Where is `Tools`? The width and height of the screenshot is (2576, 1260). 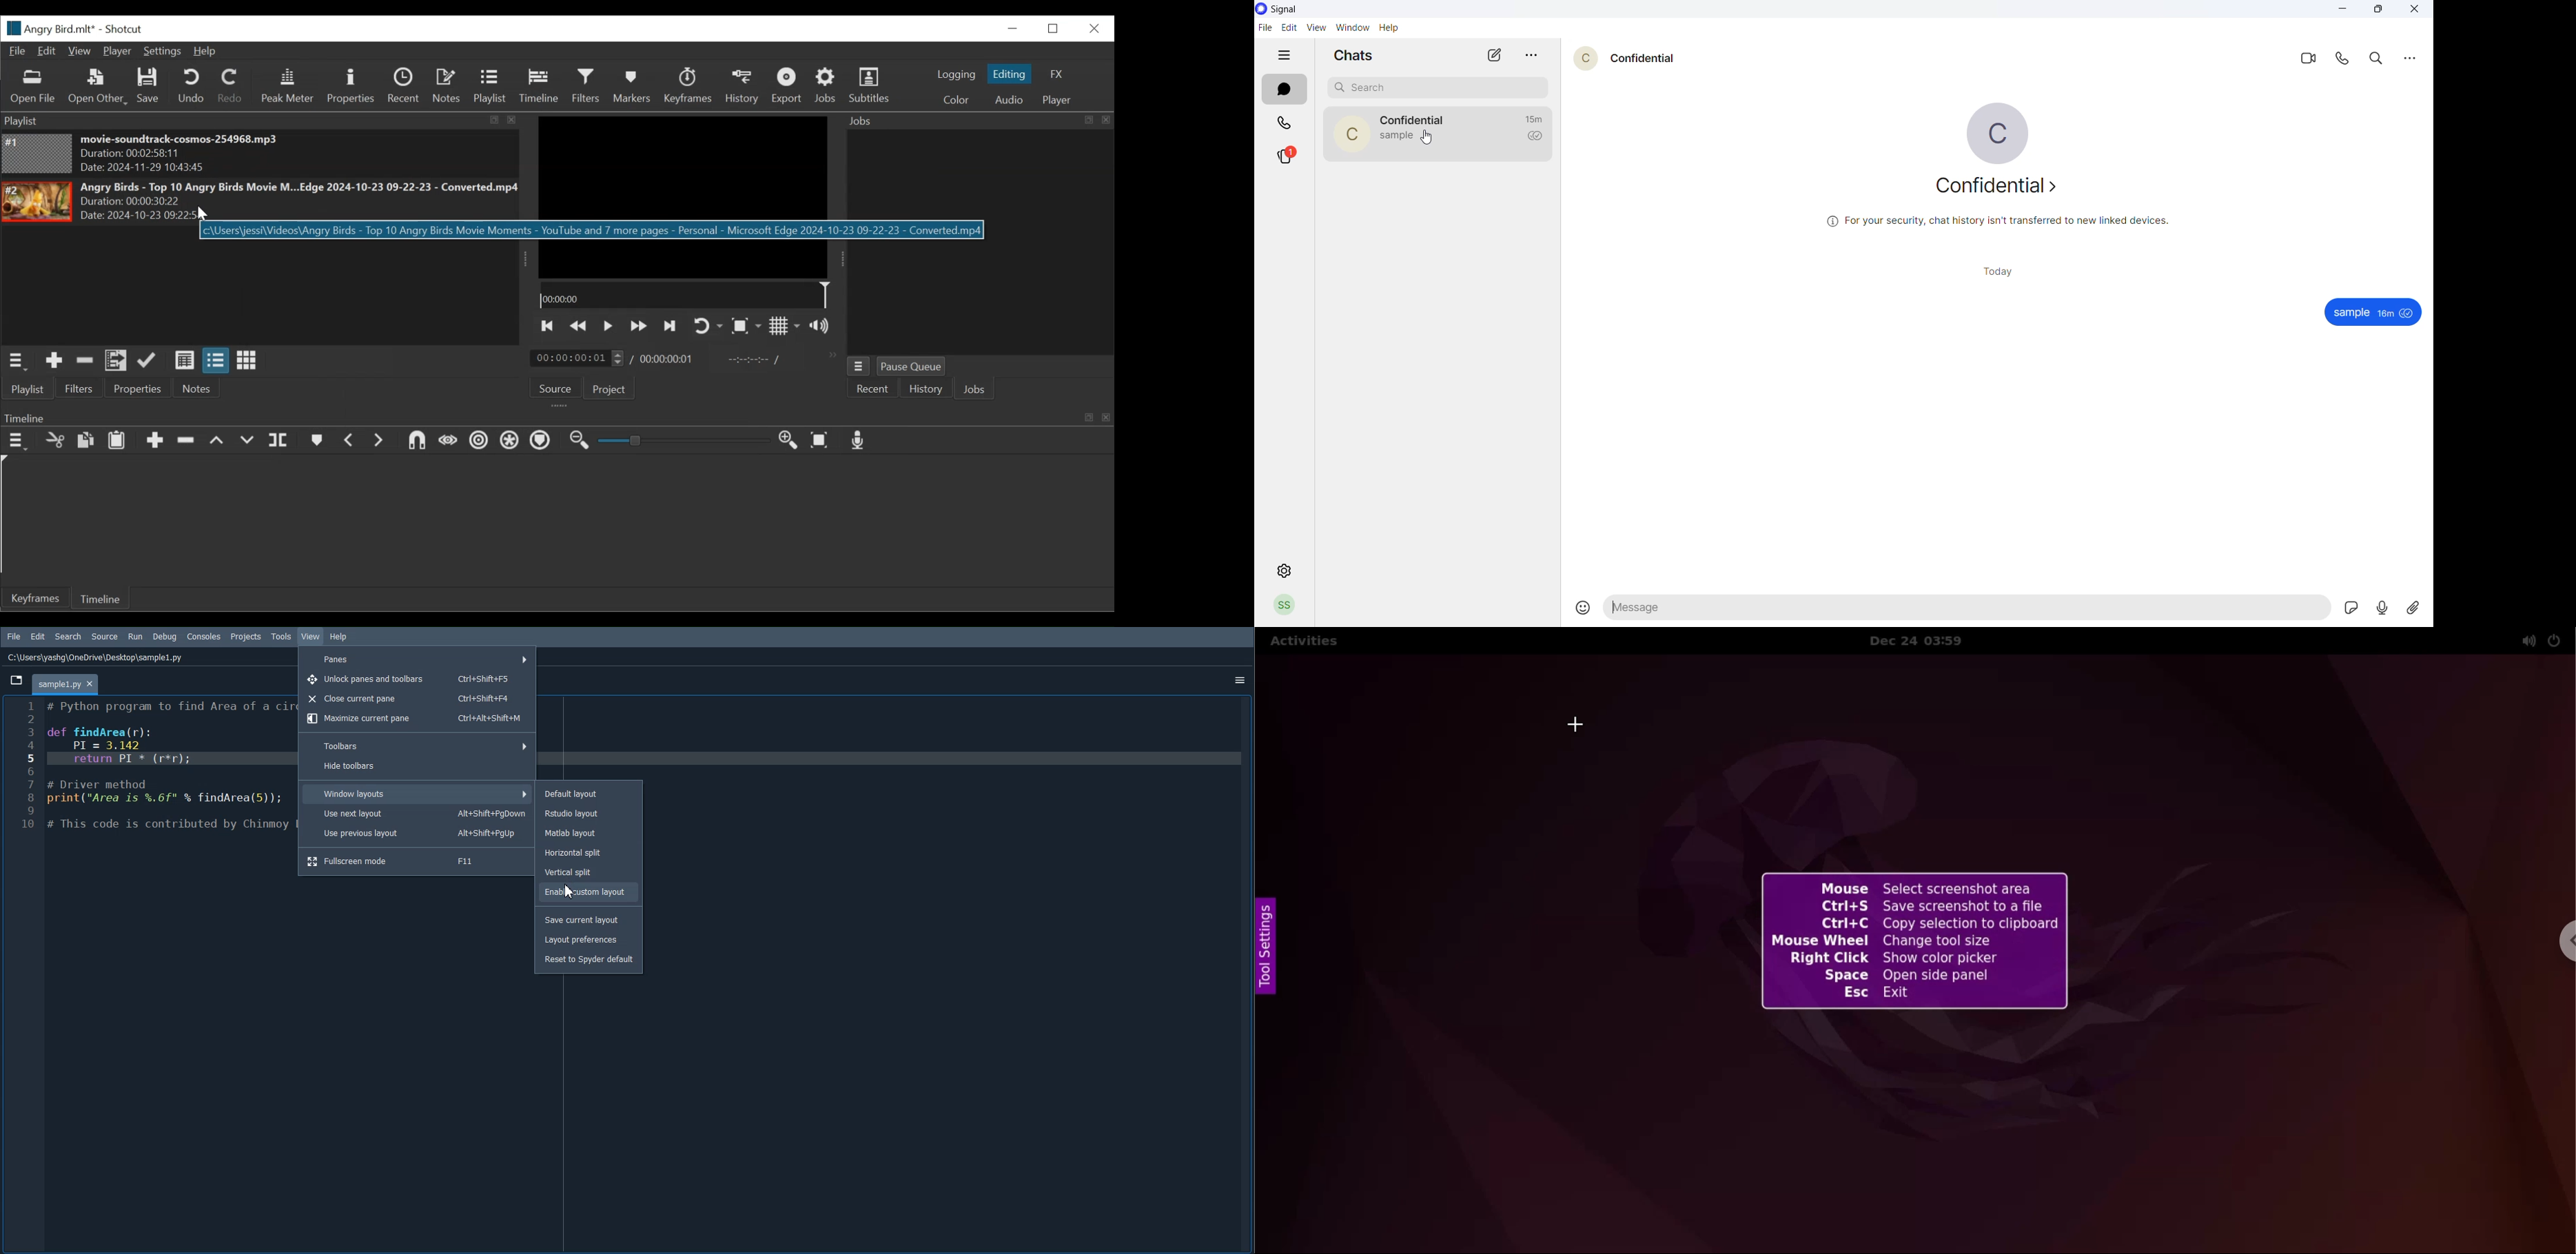
Tools is located at coordinates (282, 637).